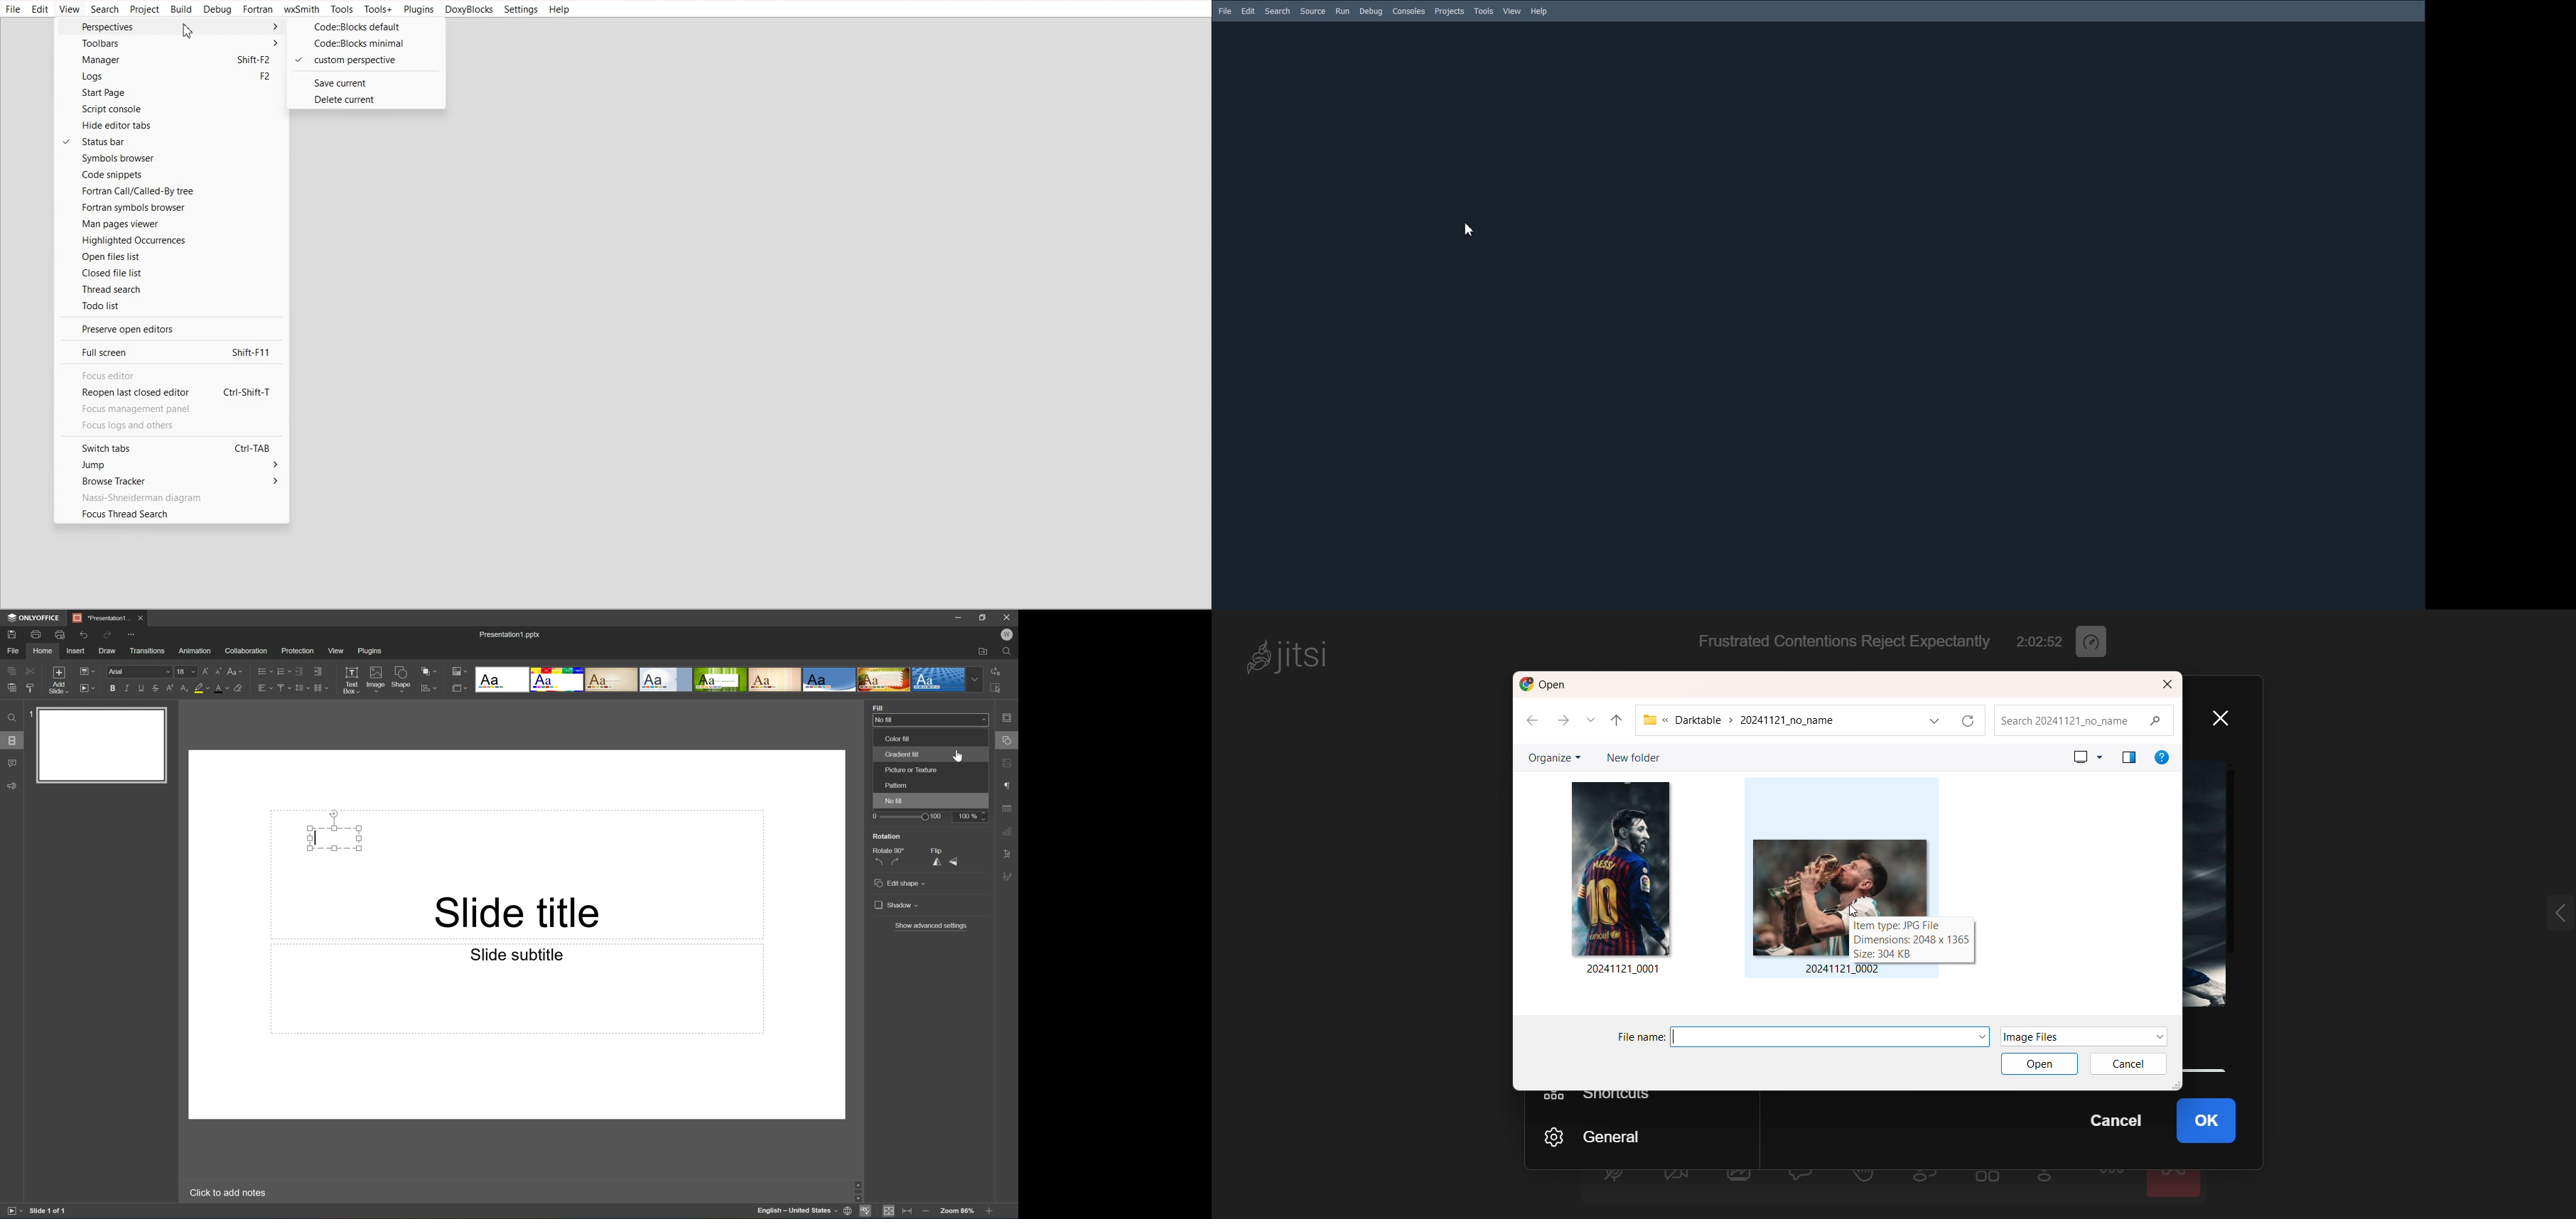  Describe the element at coordinates (113, 687) in the screenshot. I see `Bold` at that location.